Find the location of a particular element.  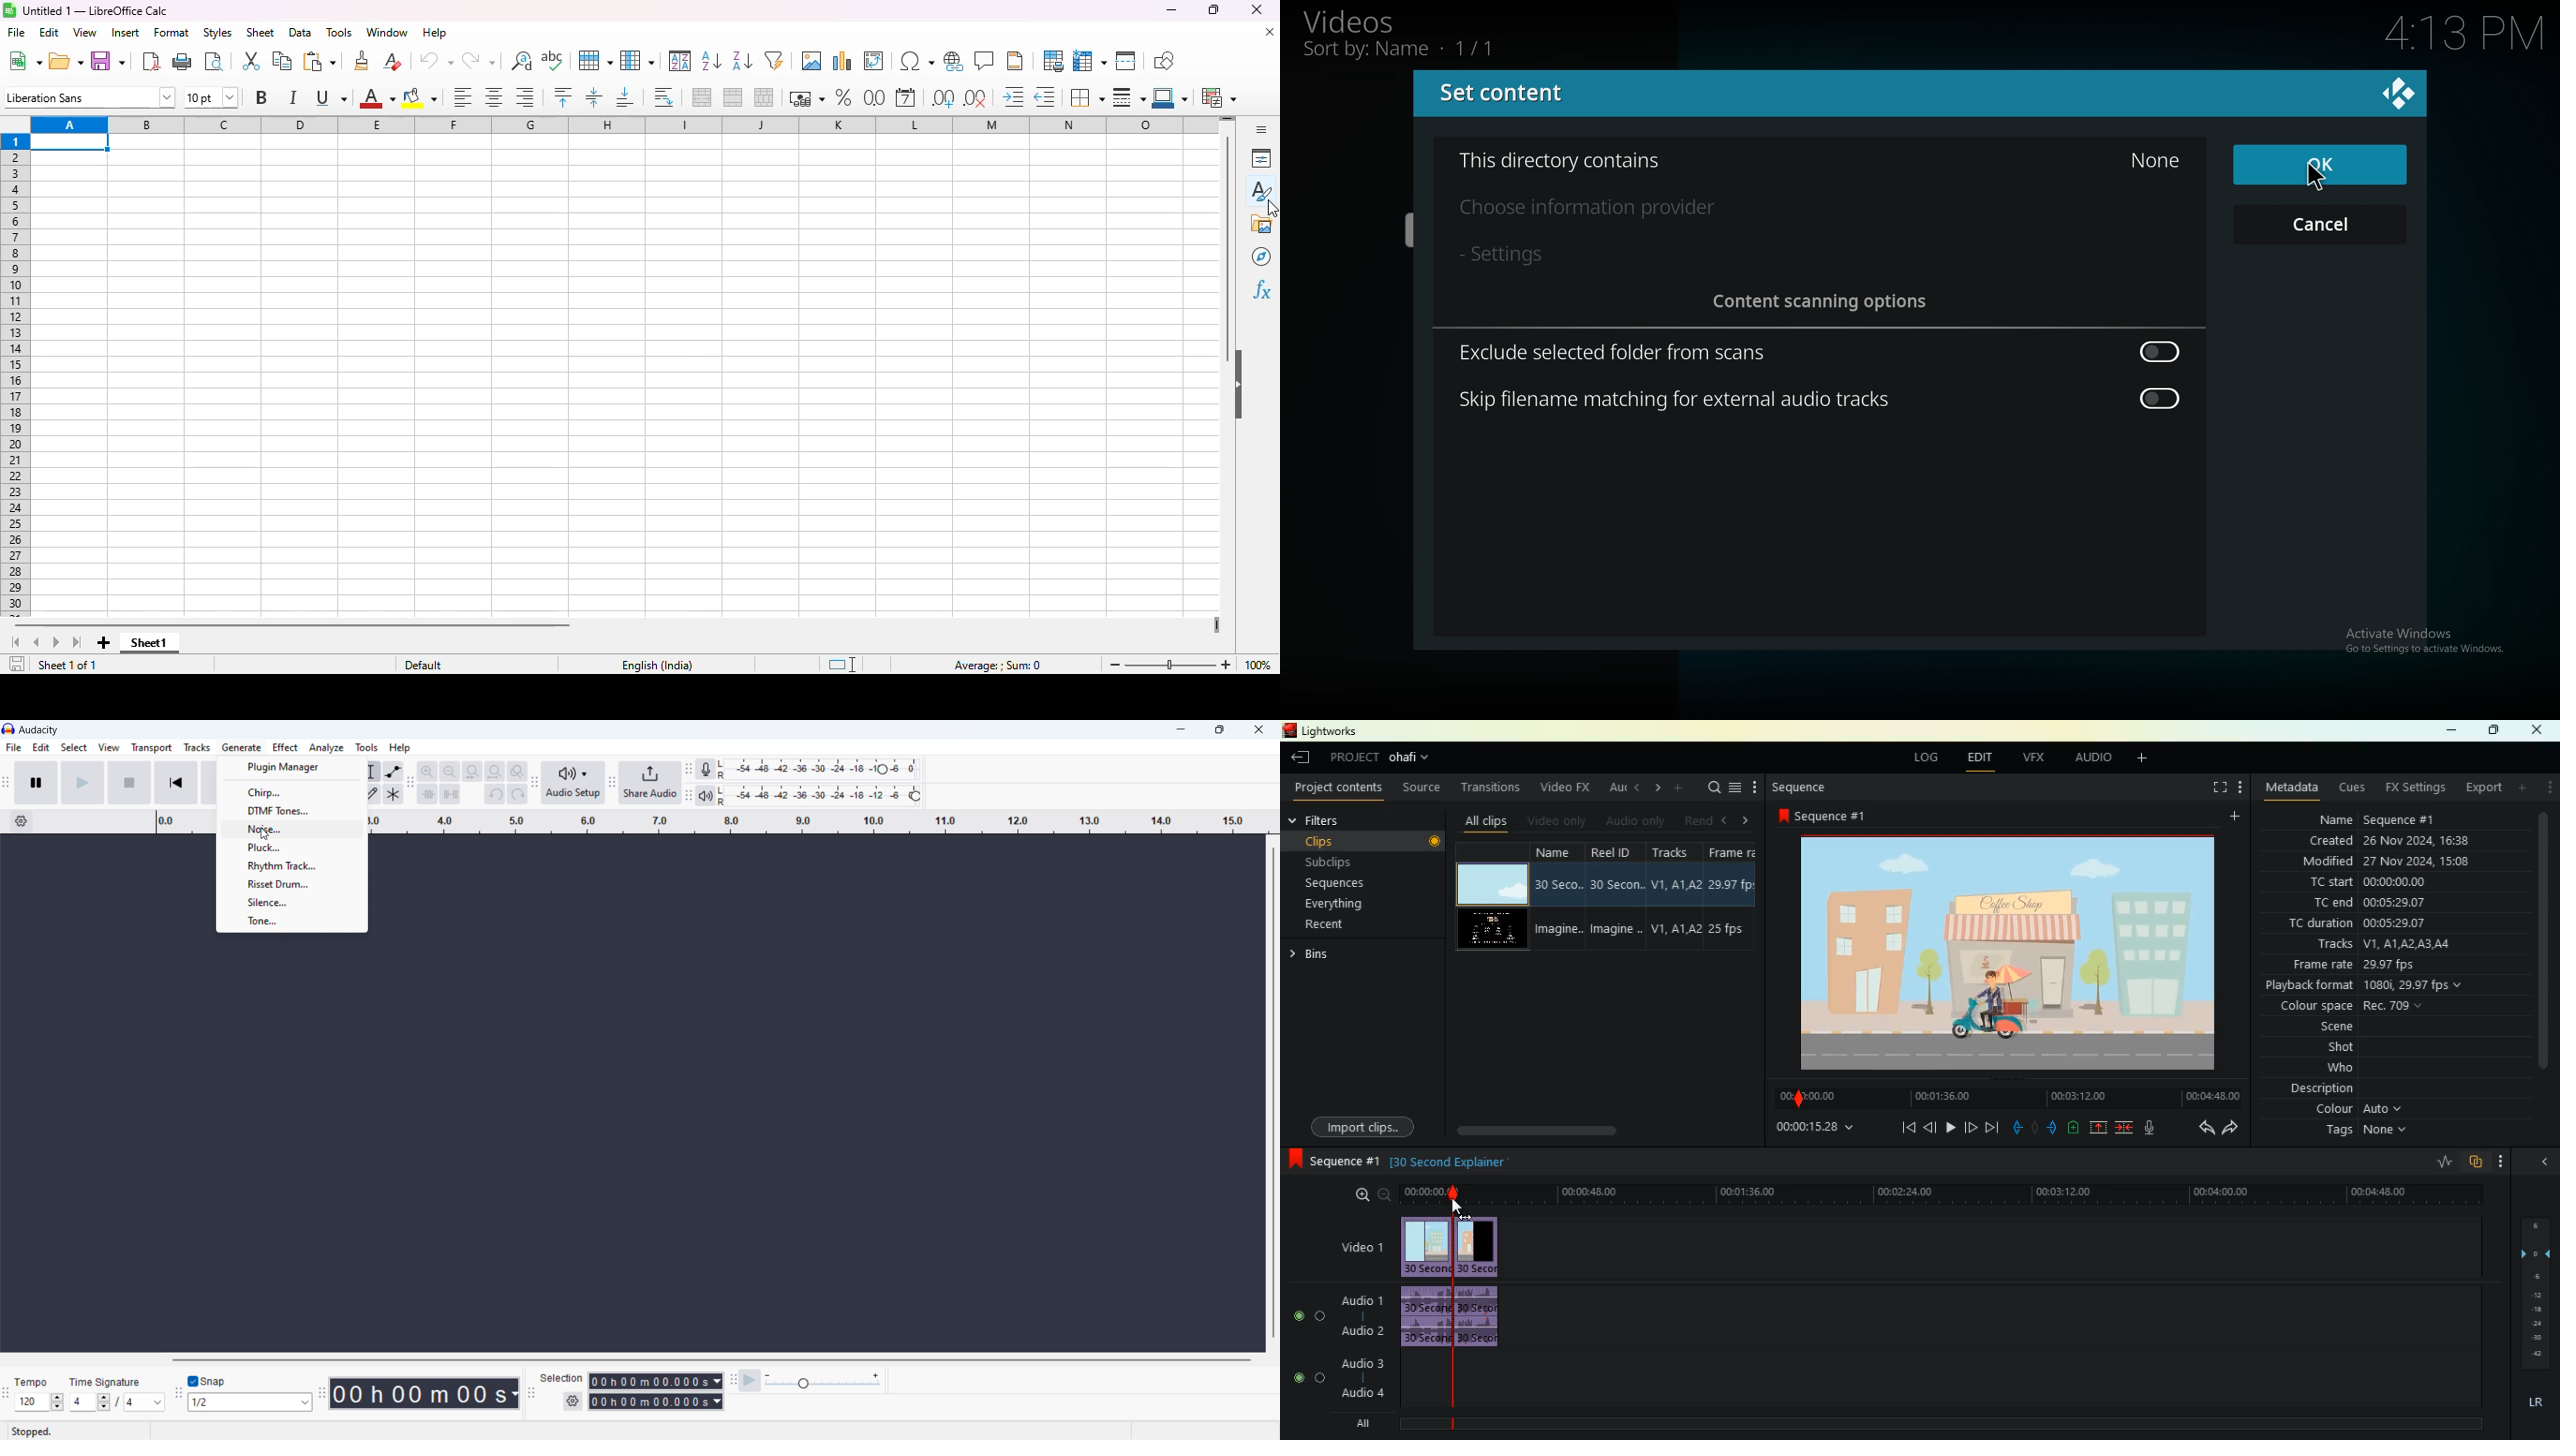

play is located at coordinates (1949, 1130).